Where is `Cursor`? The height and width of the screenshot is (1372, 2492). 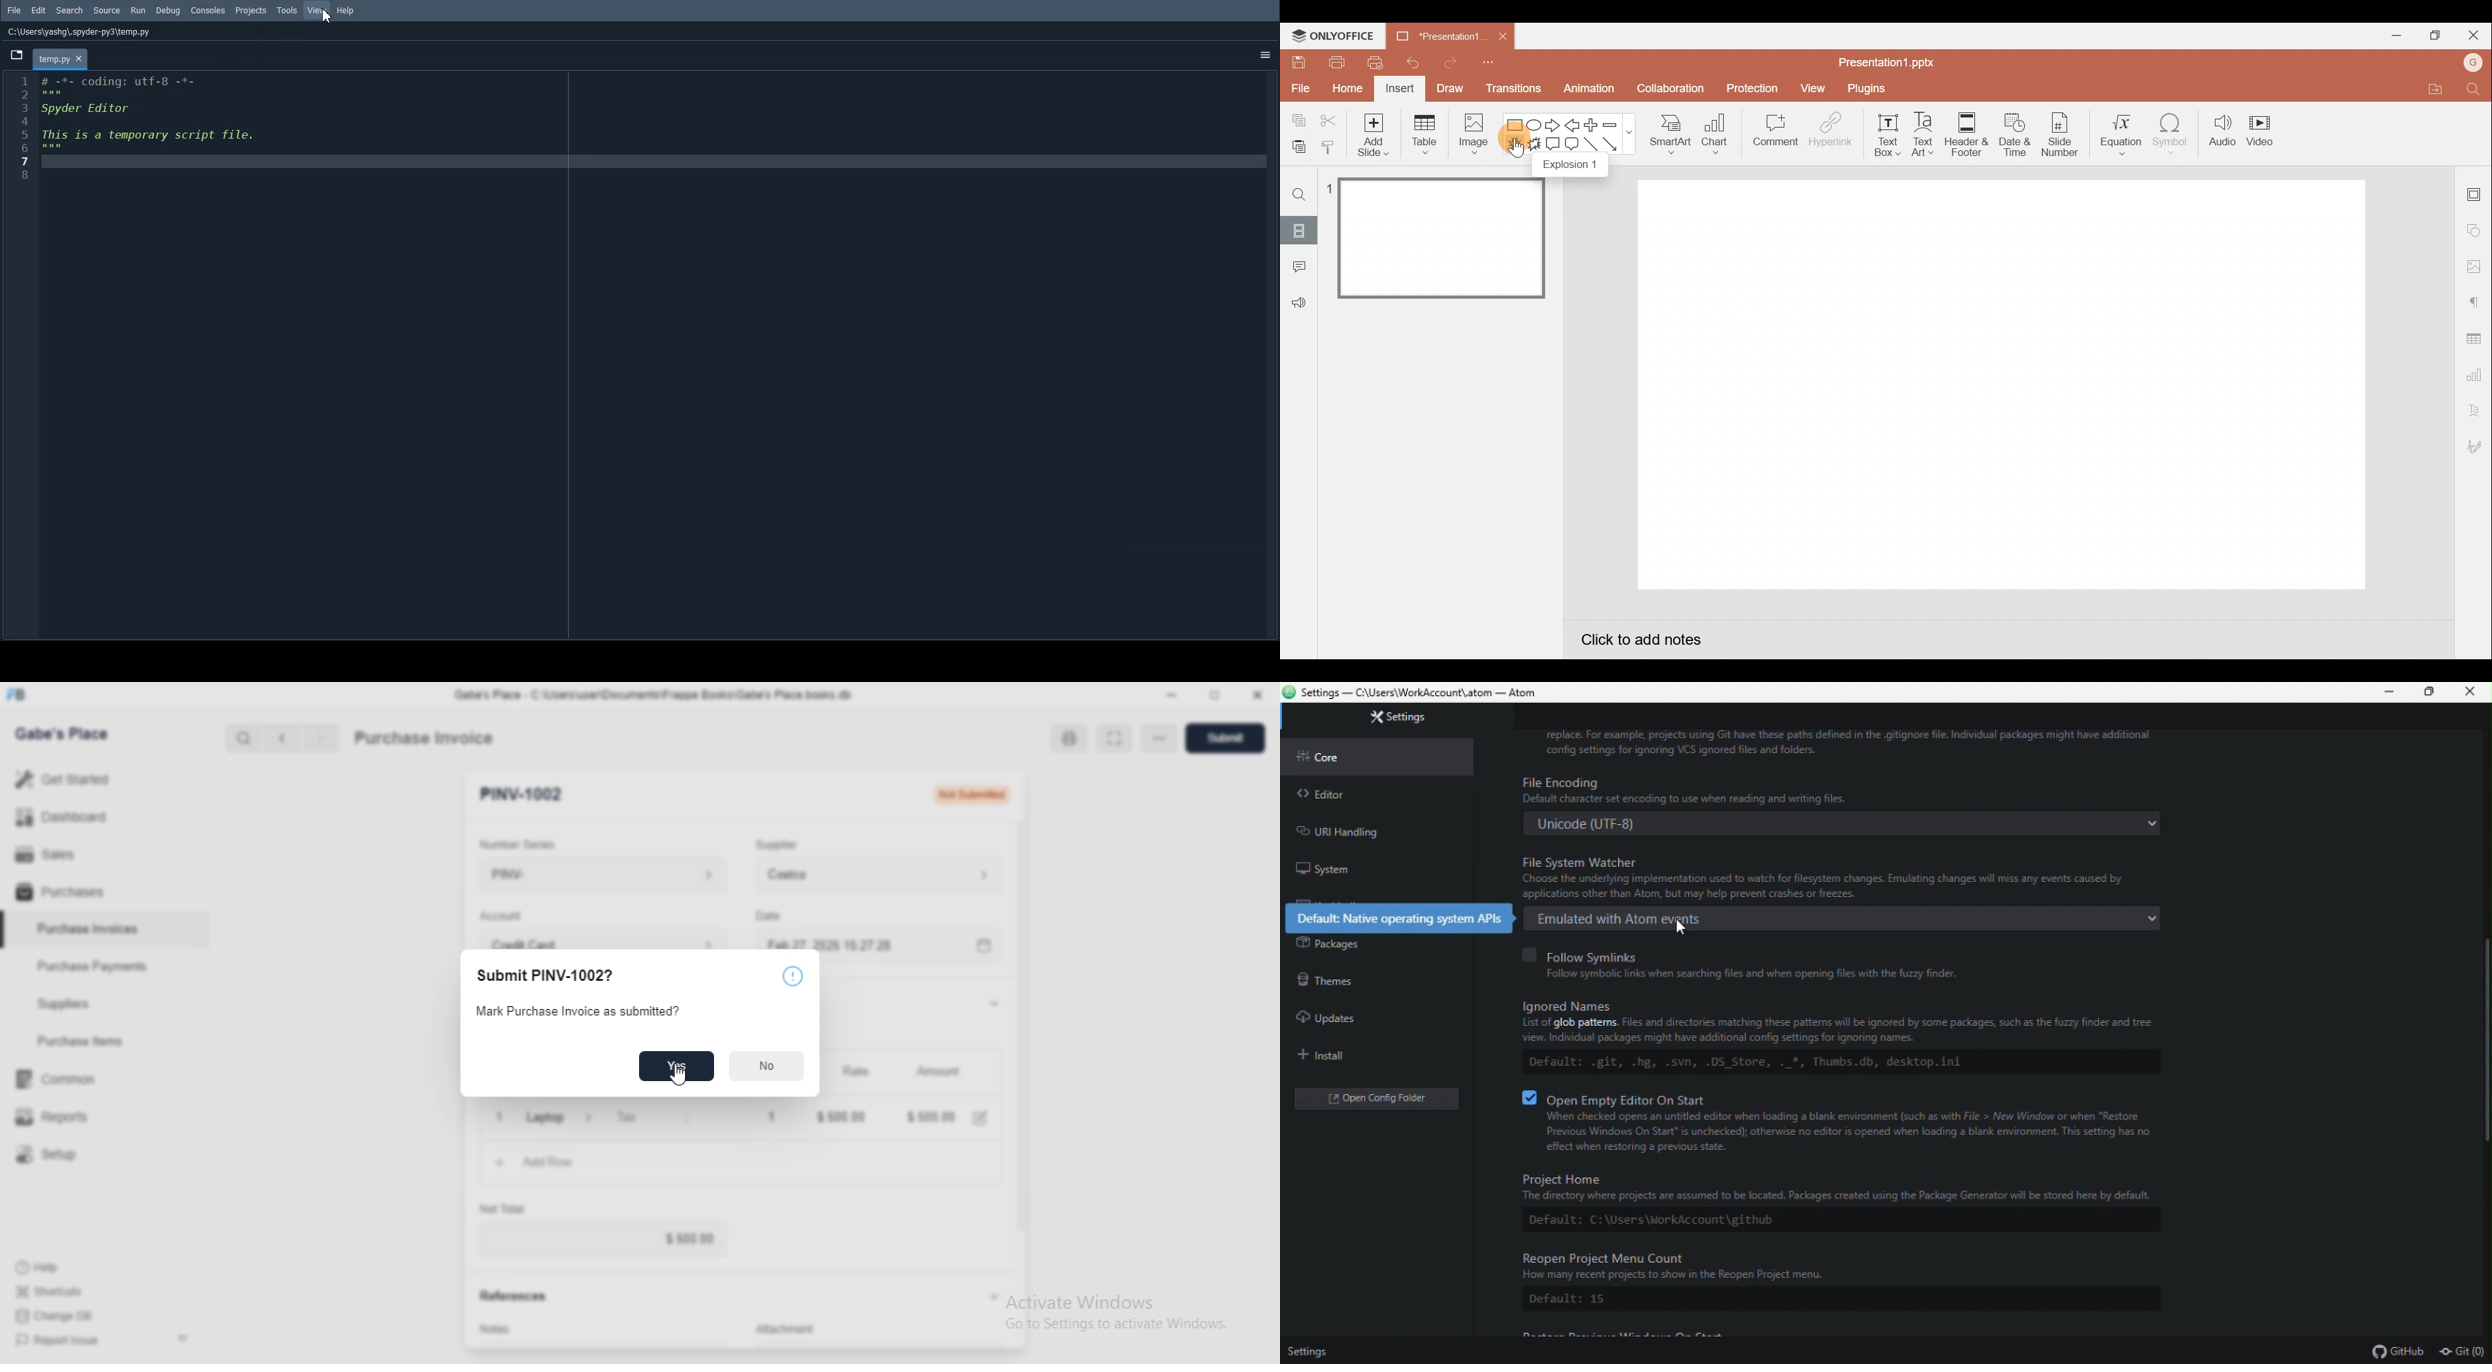 Cursor is located at coordinates (678, 1075).